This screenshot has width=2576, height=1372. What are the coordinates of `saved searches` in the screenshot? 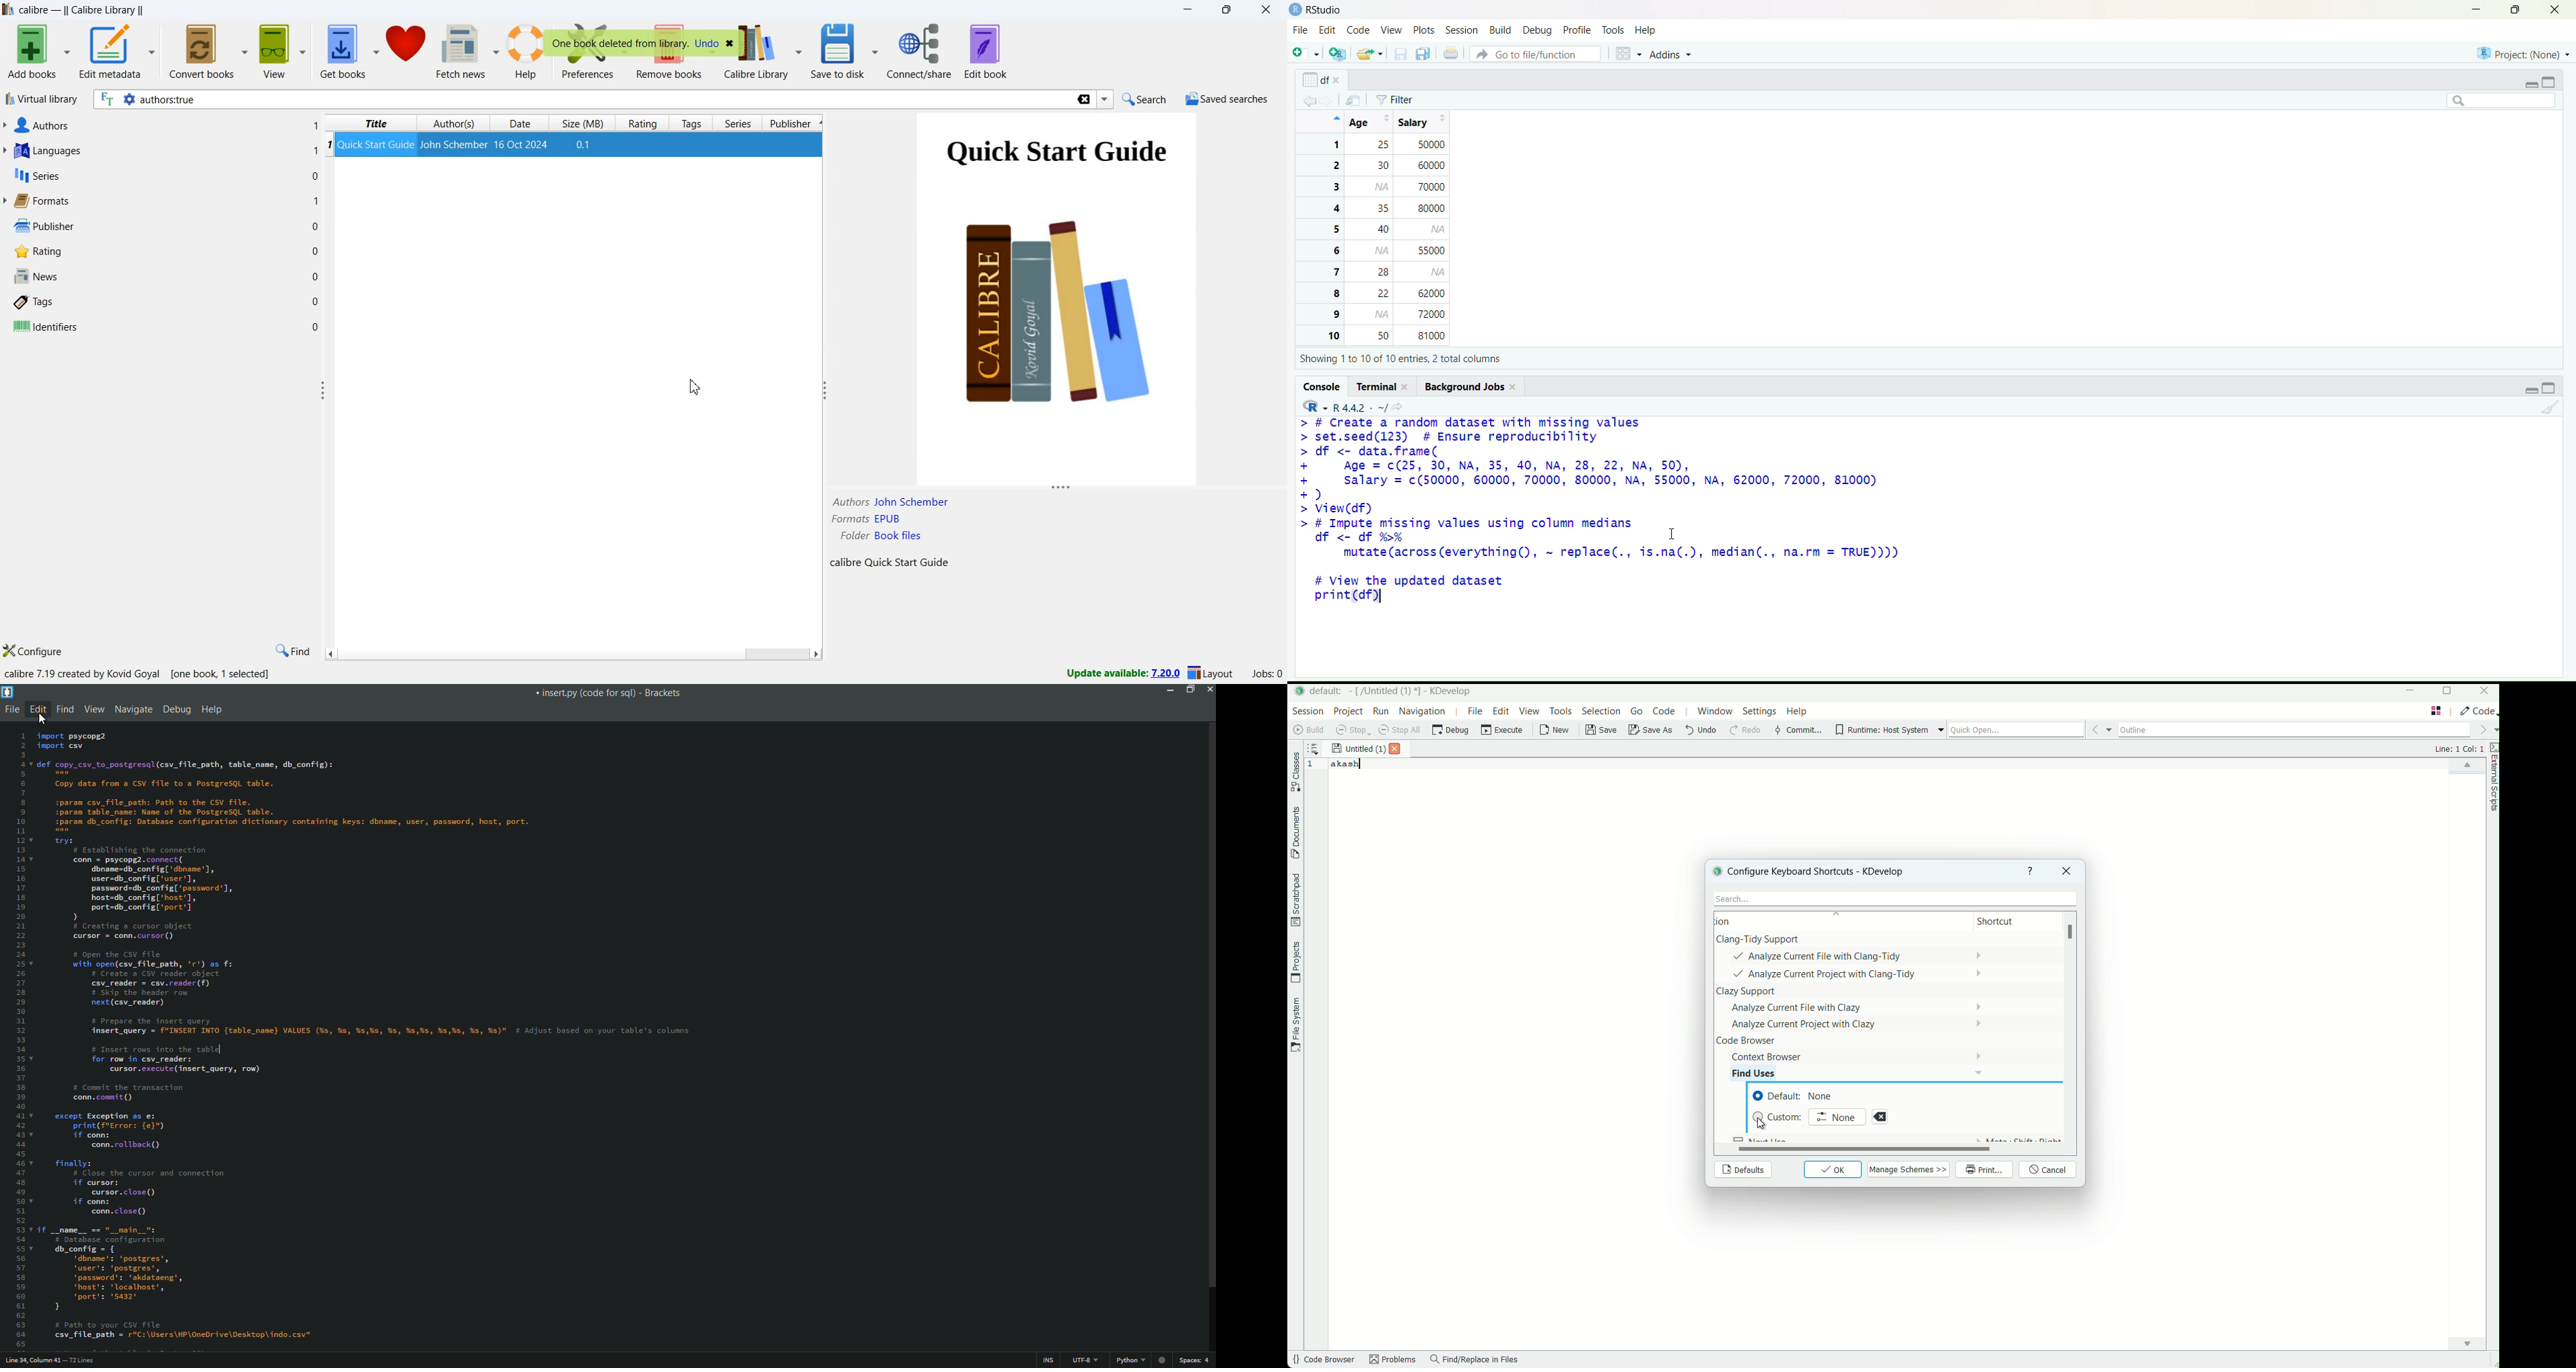 It's located at (1226, 101).